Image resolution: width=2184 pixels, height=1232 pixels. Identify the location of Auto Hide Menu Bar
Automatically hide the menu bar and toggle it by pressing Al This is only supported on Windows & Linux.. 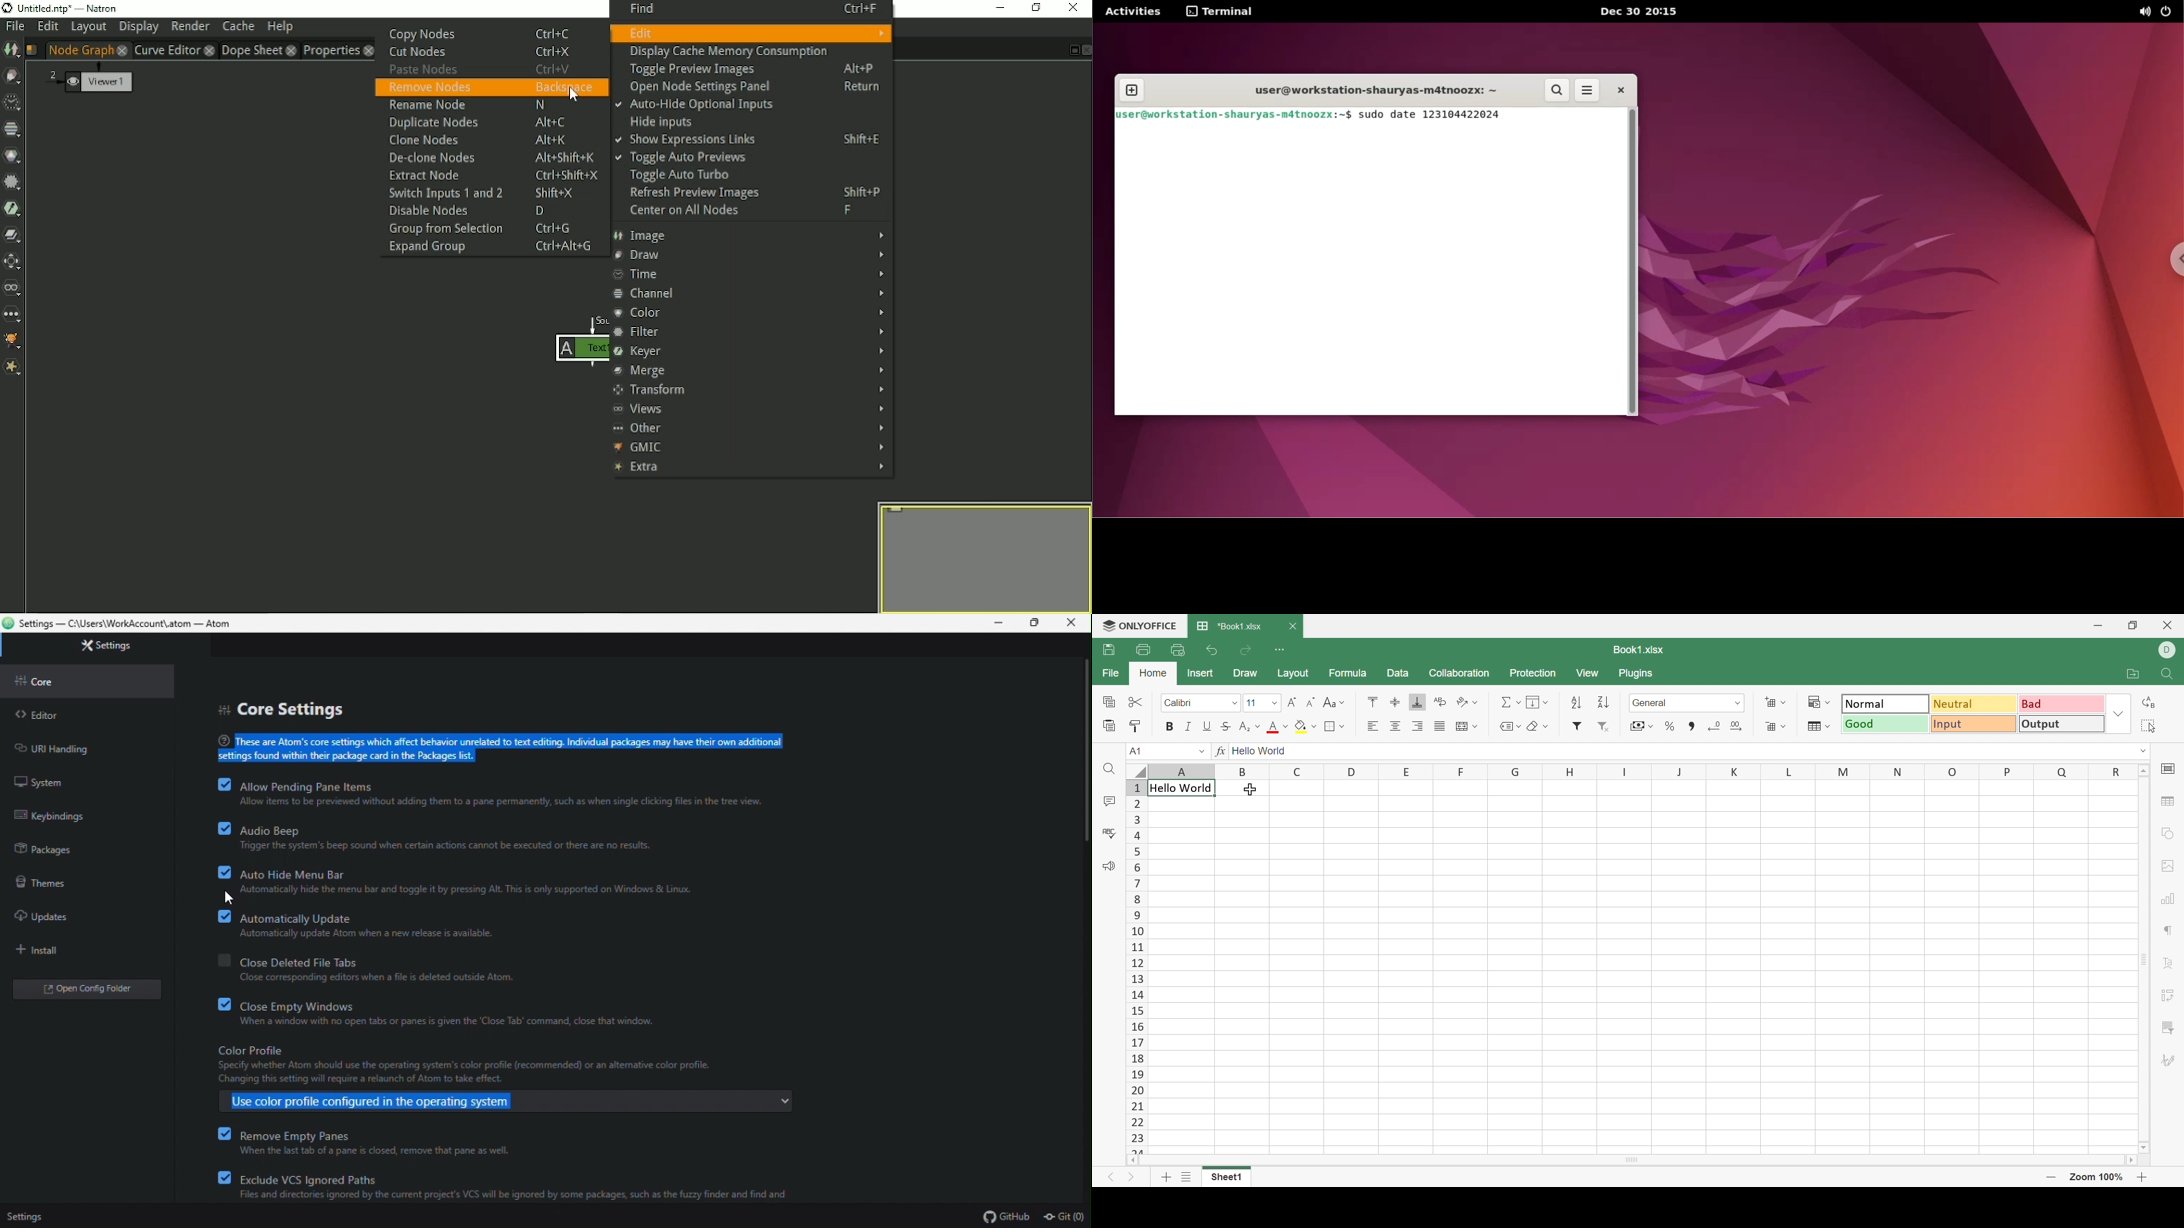
(480, 879).